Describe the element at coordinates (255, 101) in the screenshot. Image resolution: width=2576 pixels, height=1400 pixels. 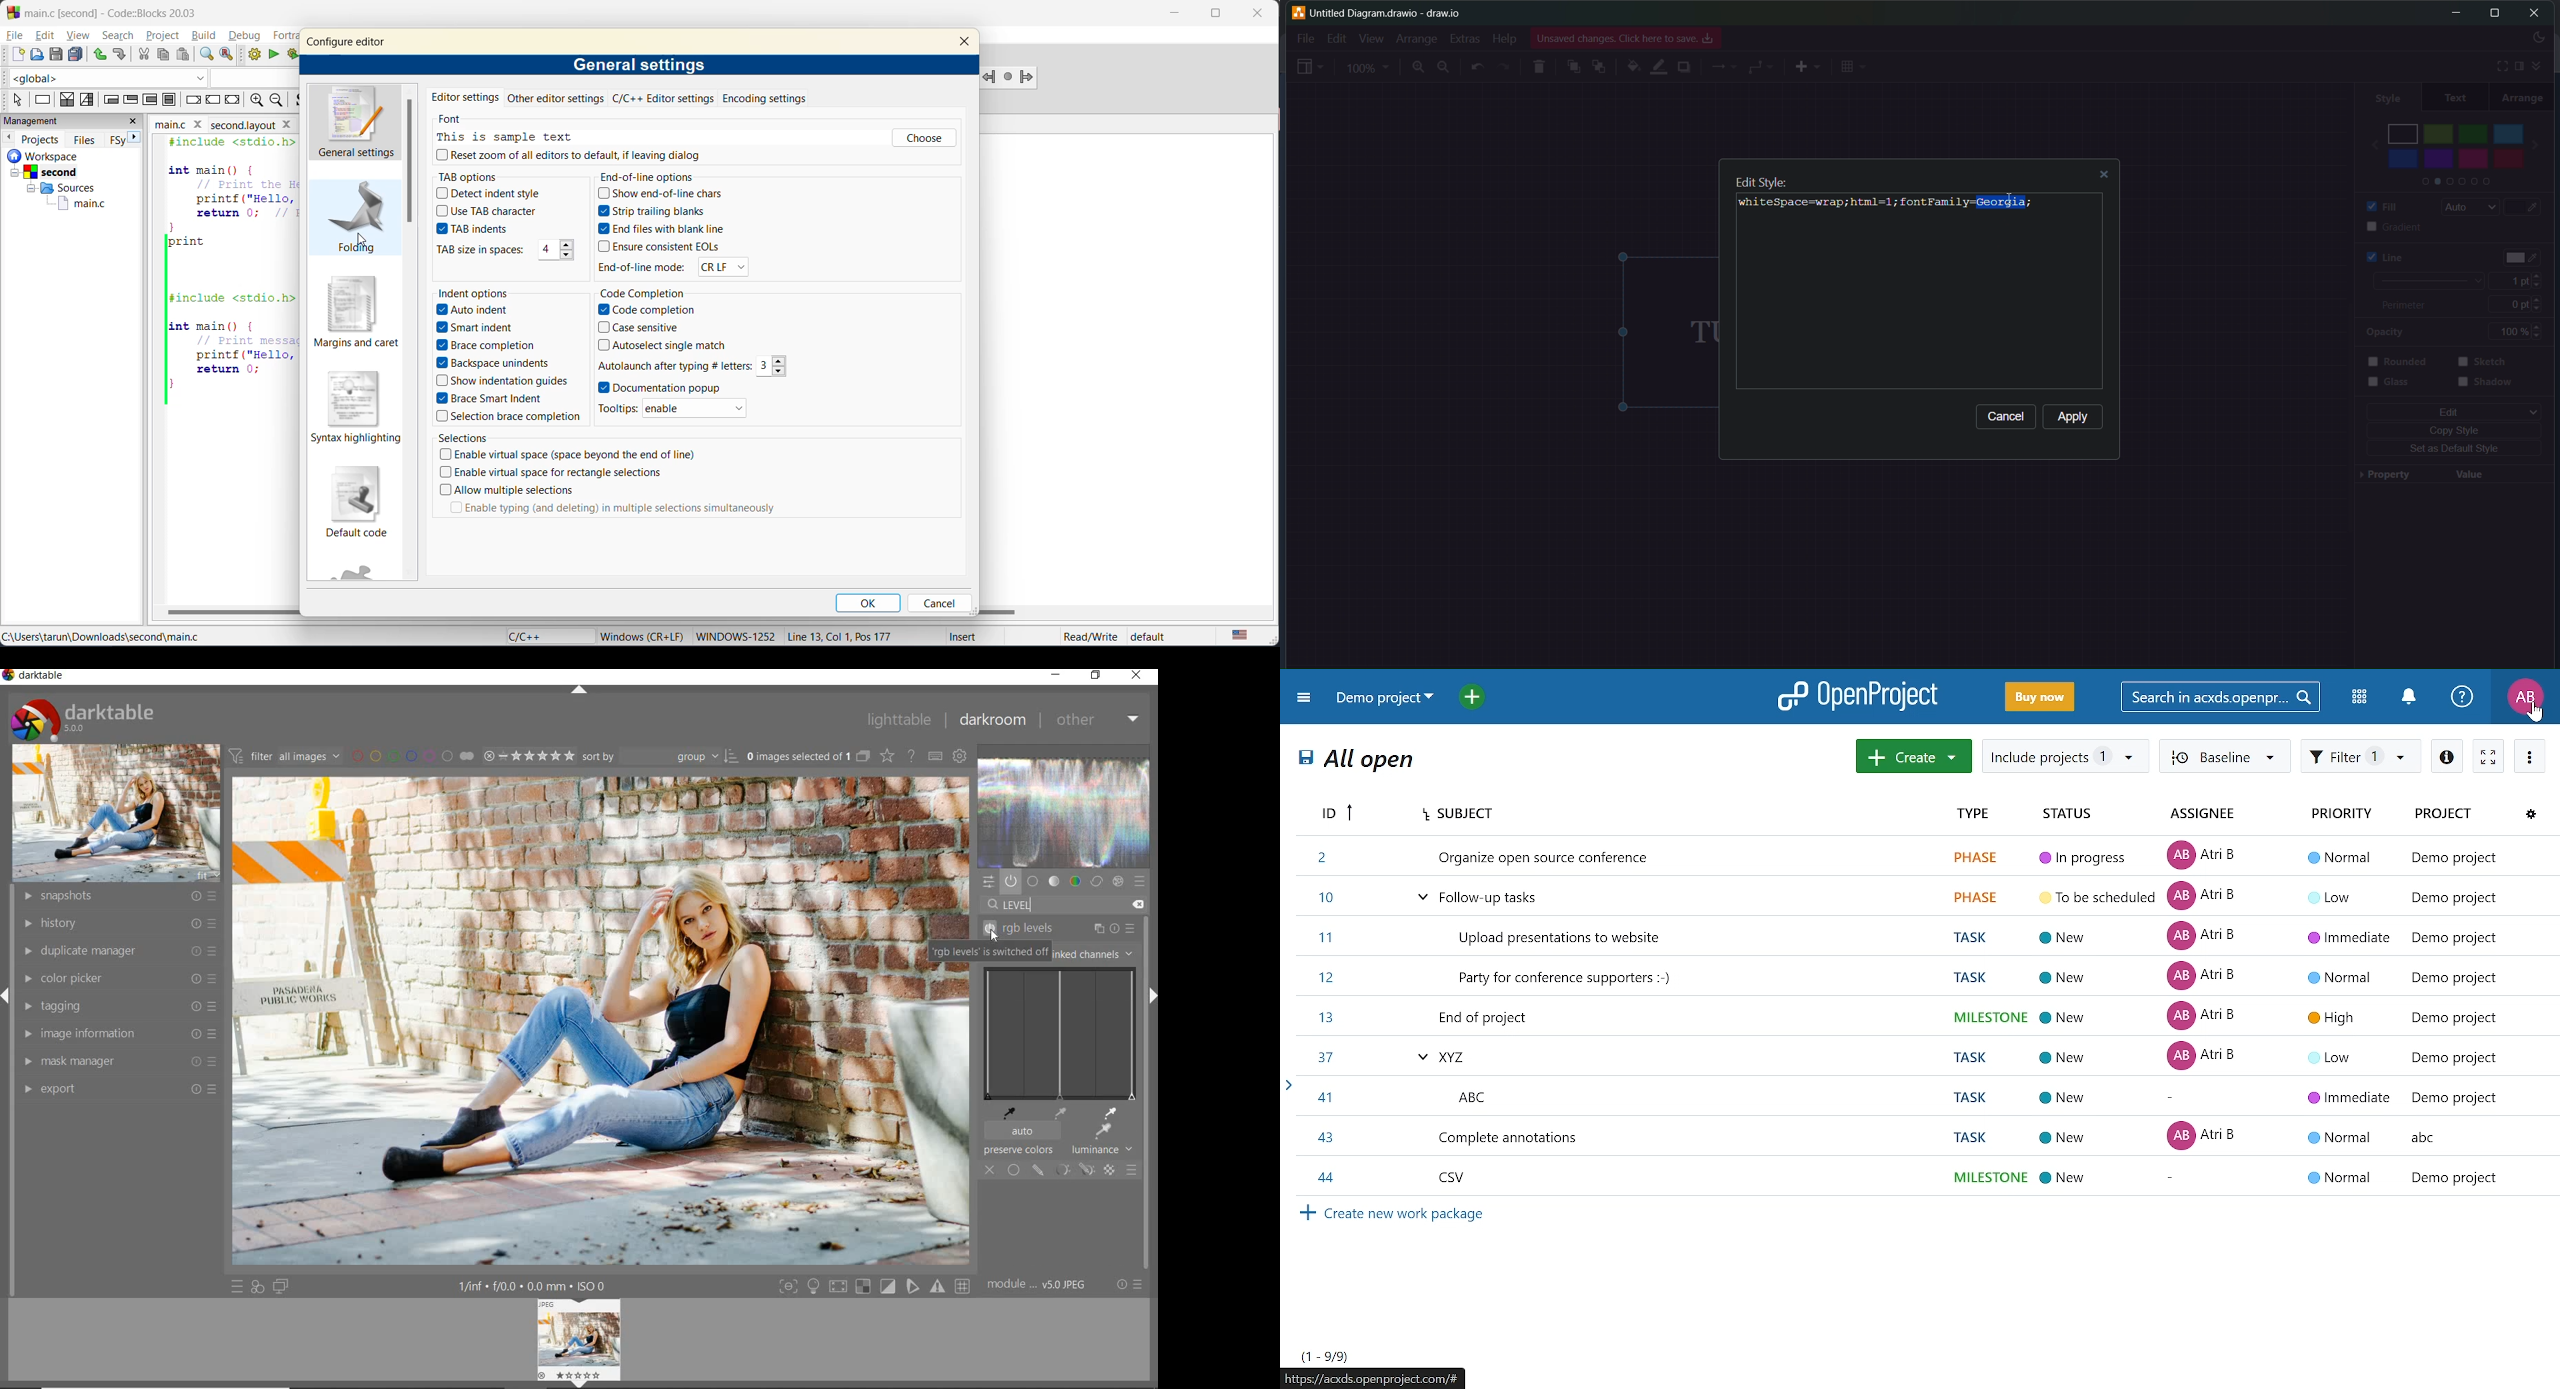
I see `zoom in` at that location.